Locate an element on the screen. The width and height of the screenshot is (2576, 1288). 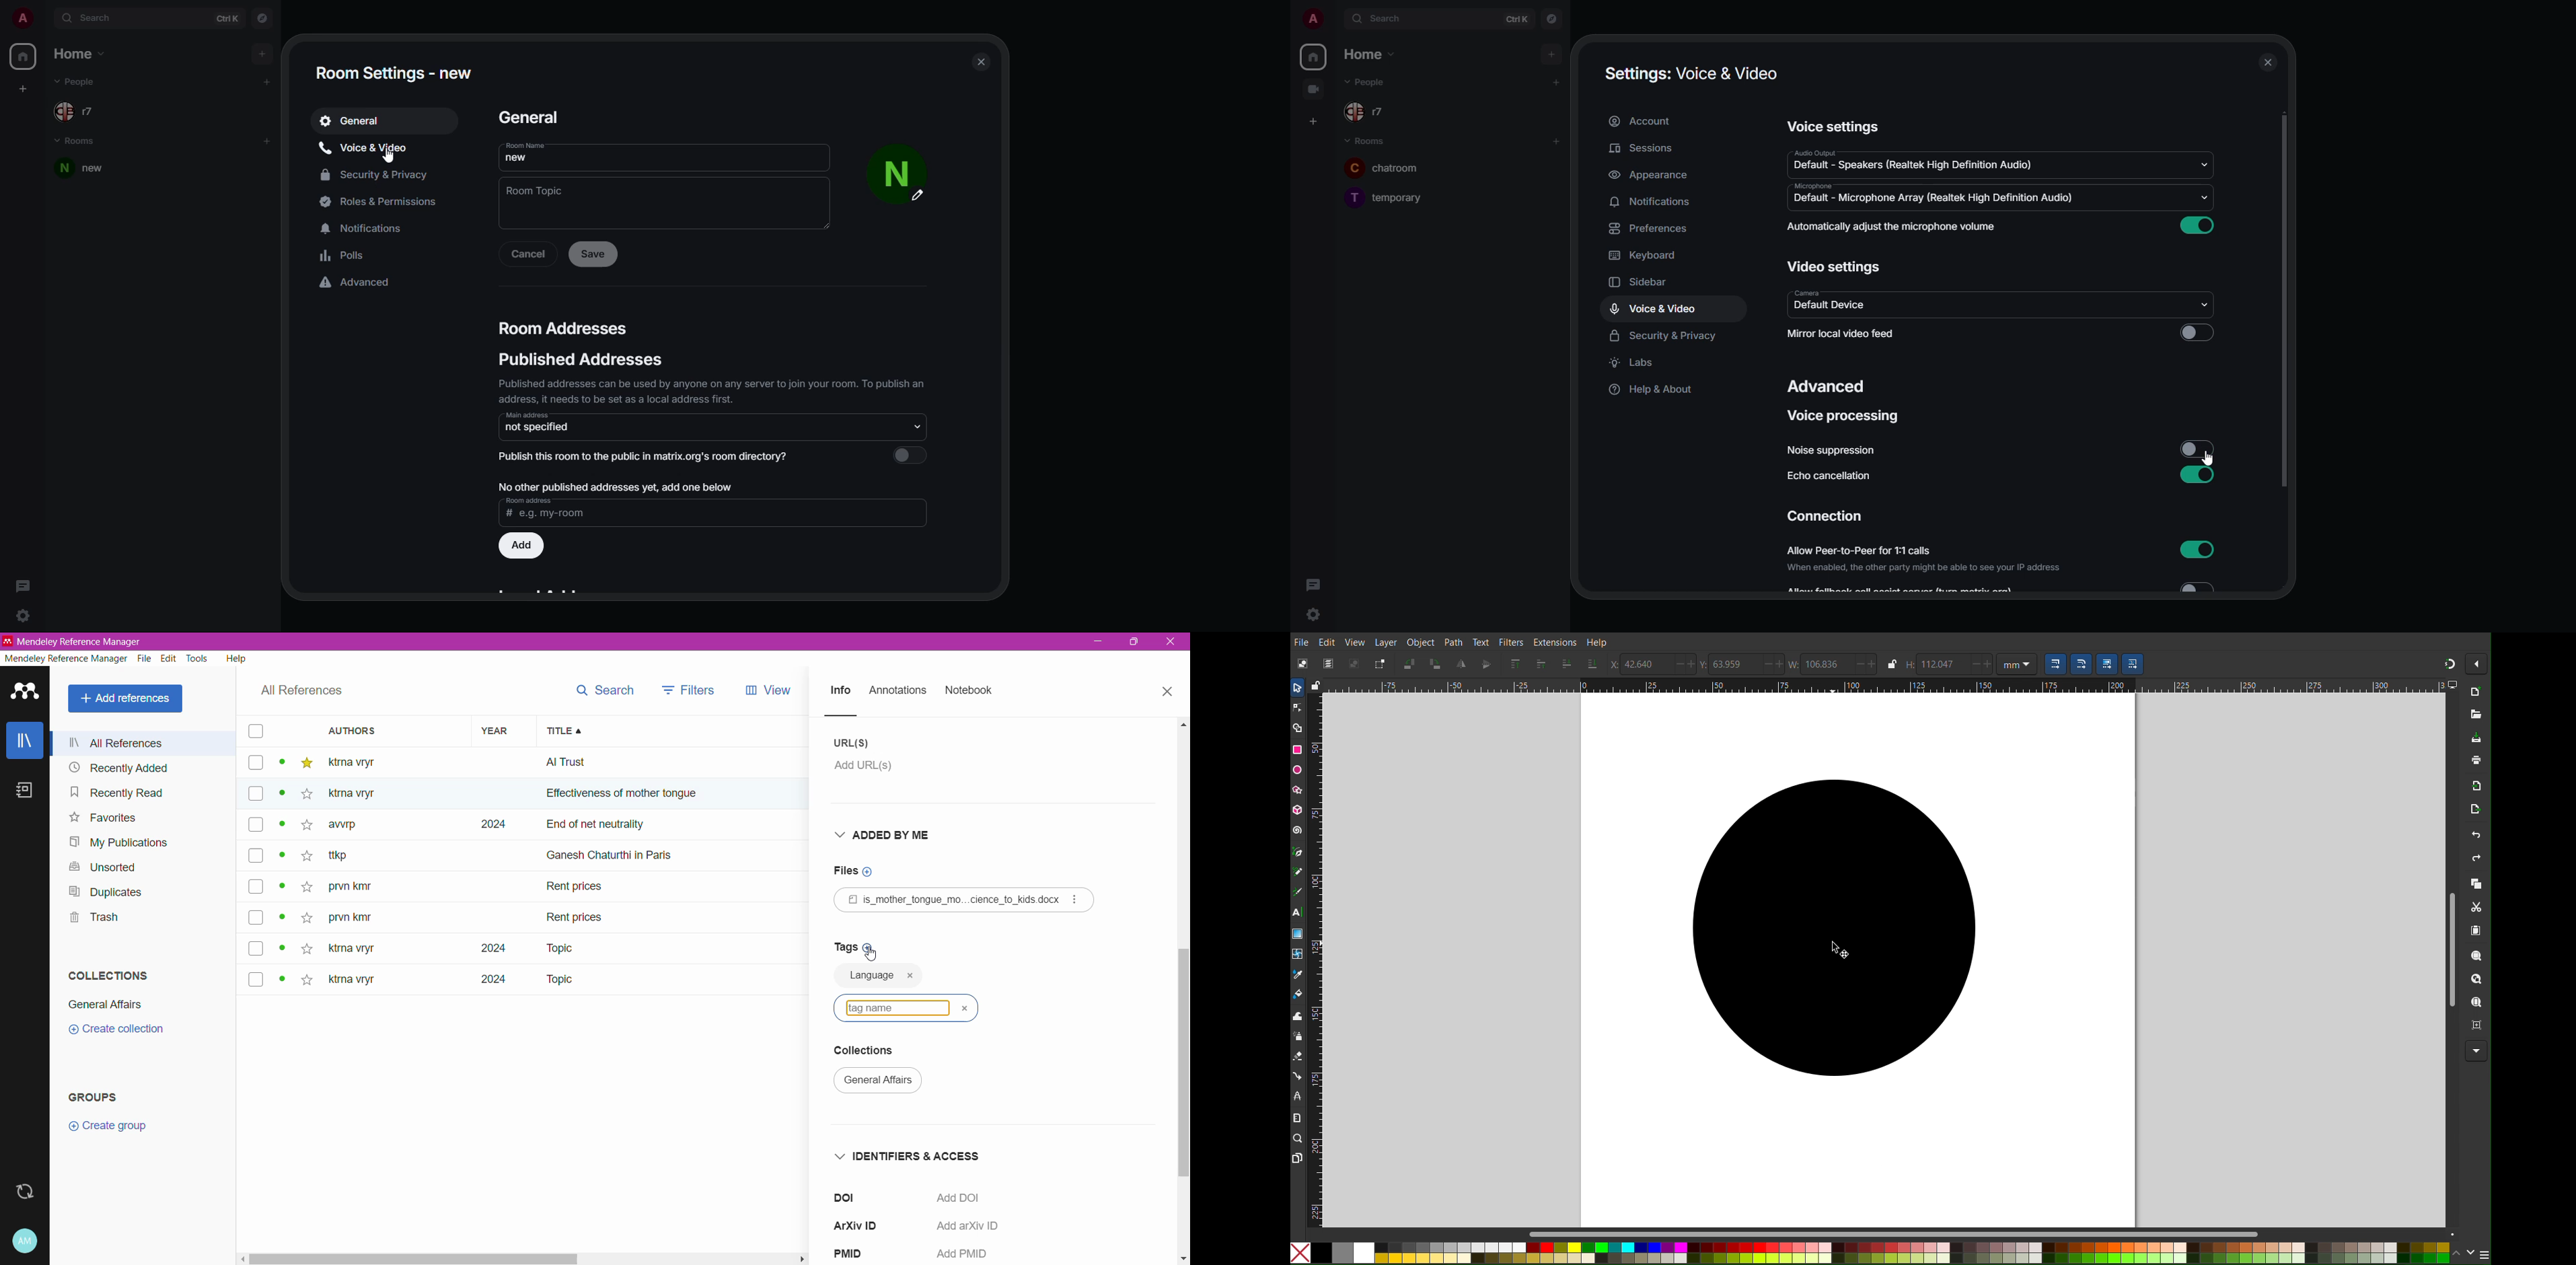
box is located at coordinates (255, 855).